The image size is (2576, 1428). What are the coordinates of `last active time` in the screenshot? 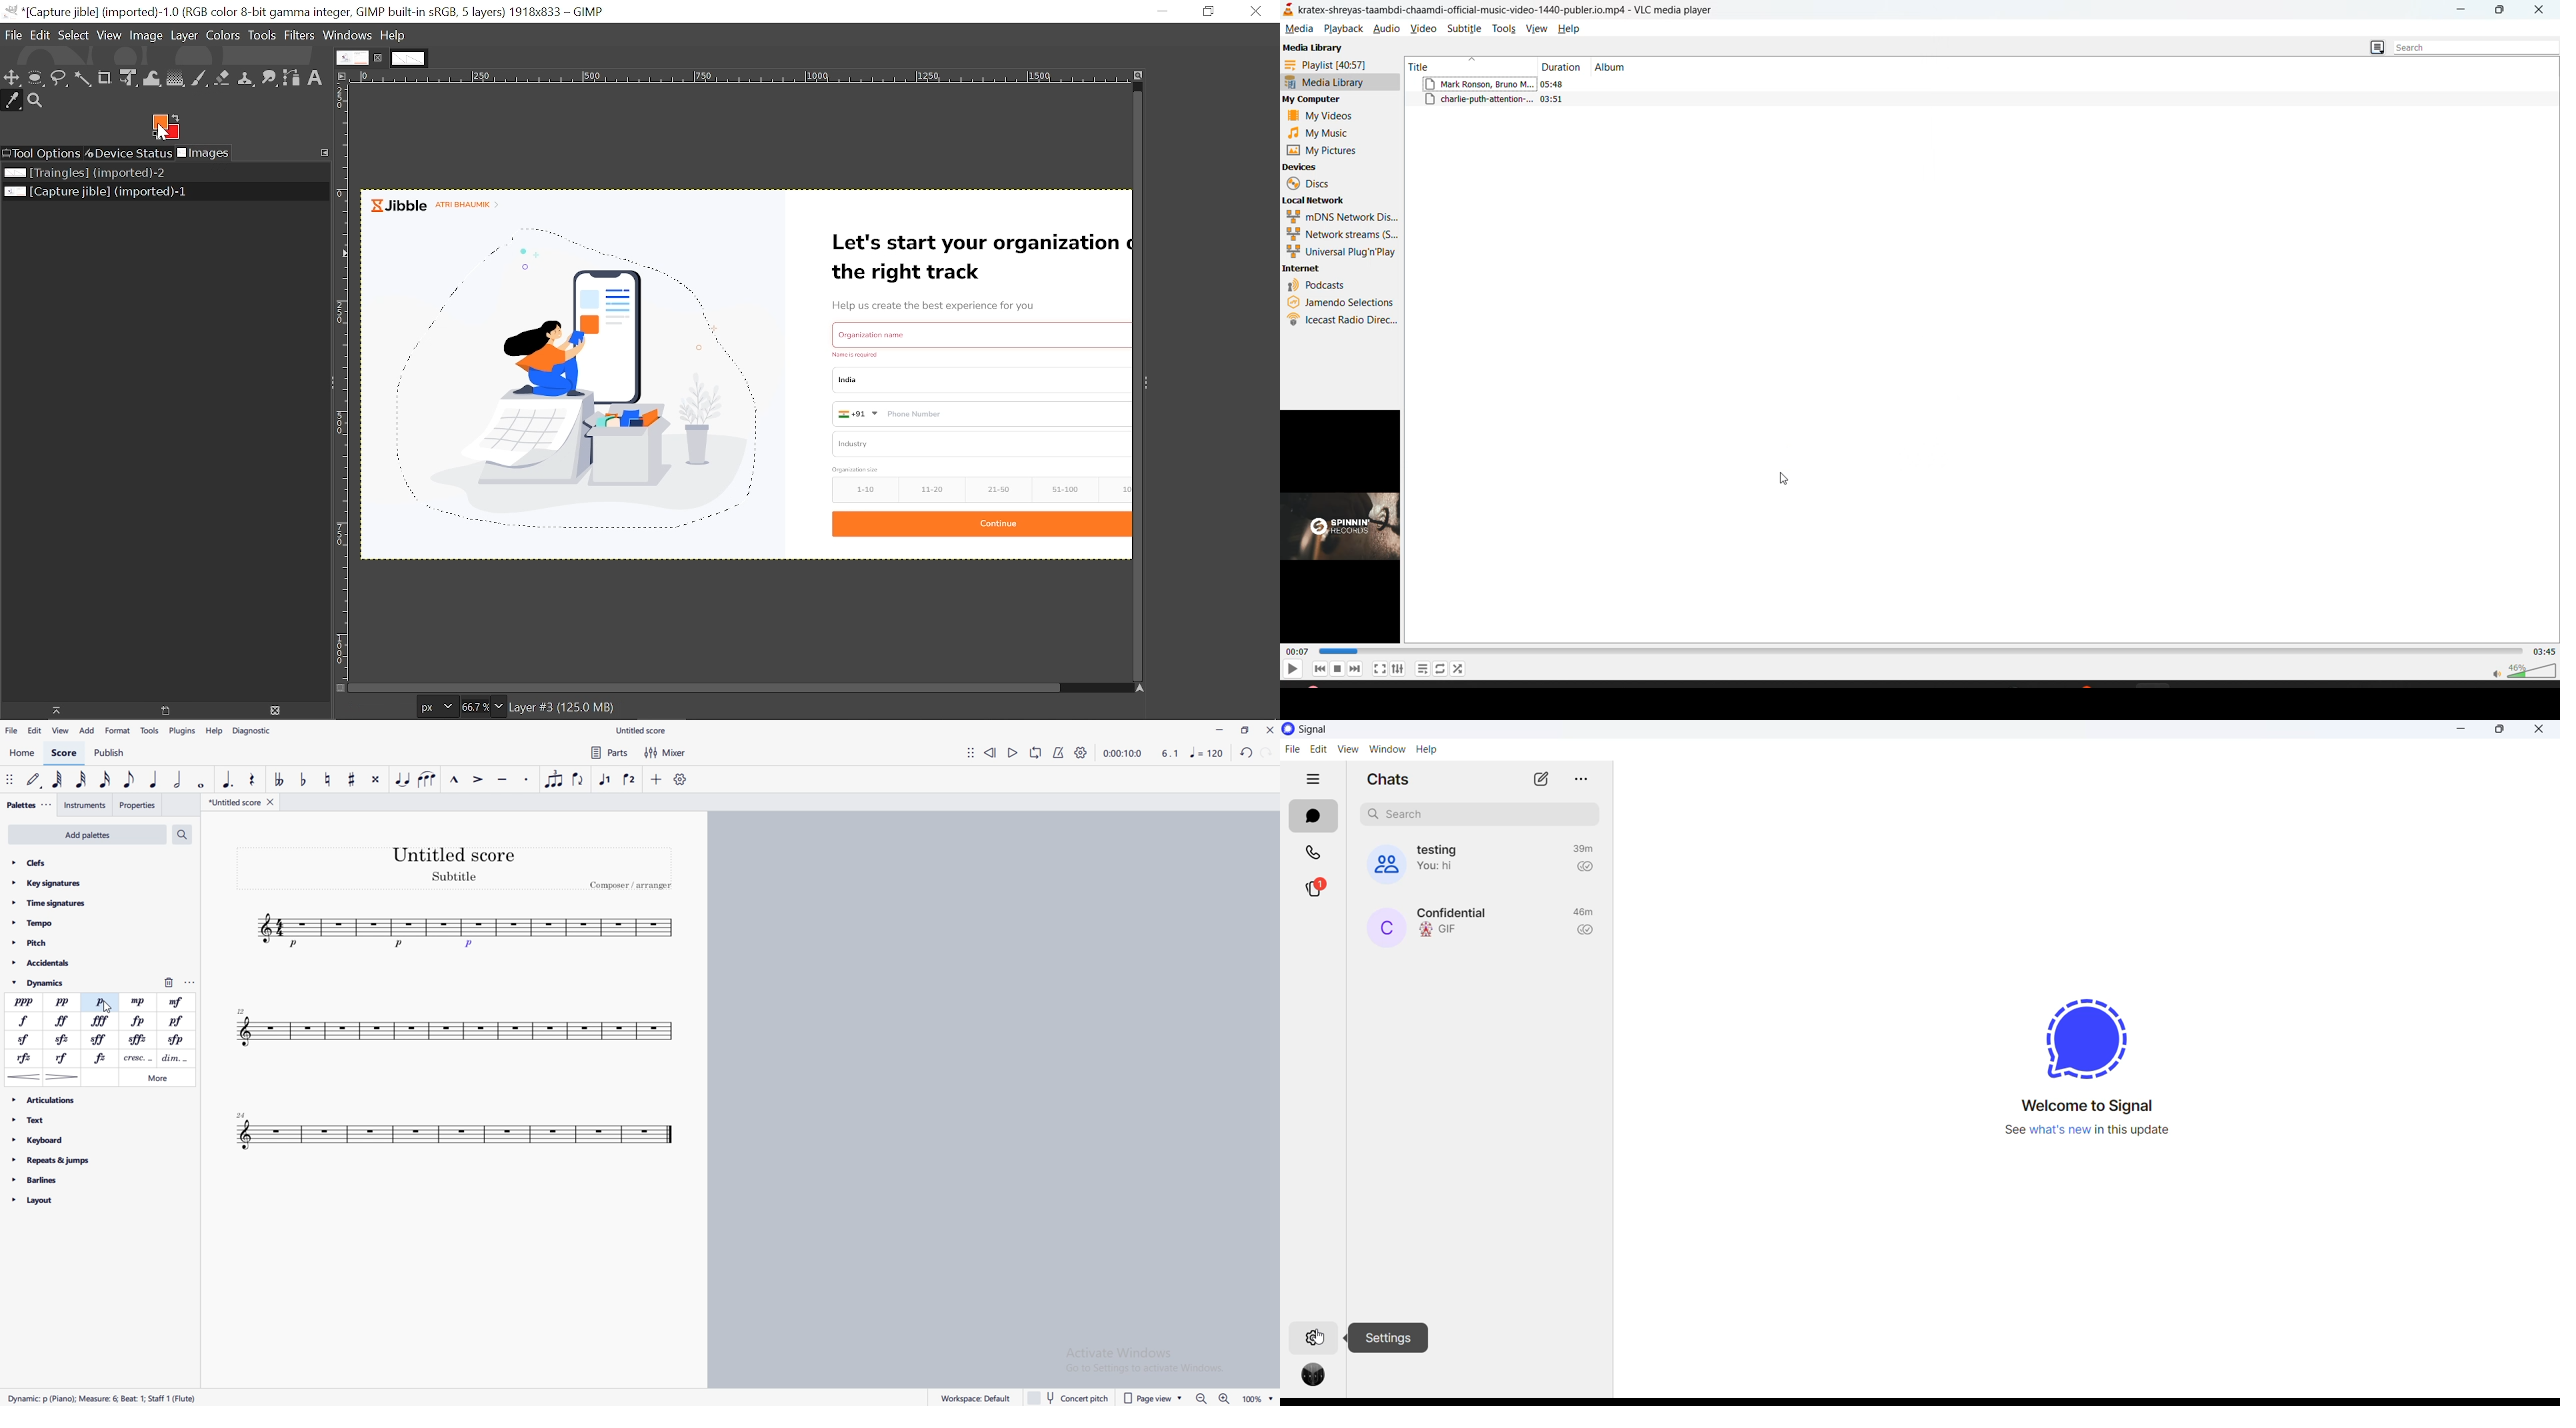 It's located at (1583, 913).